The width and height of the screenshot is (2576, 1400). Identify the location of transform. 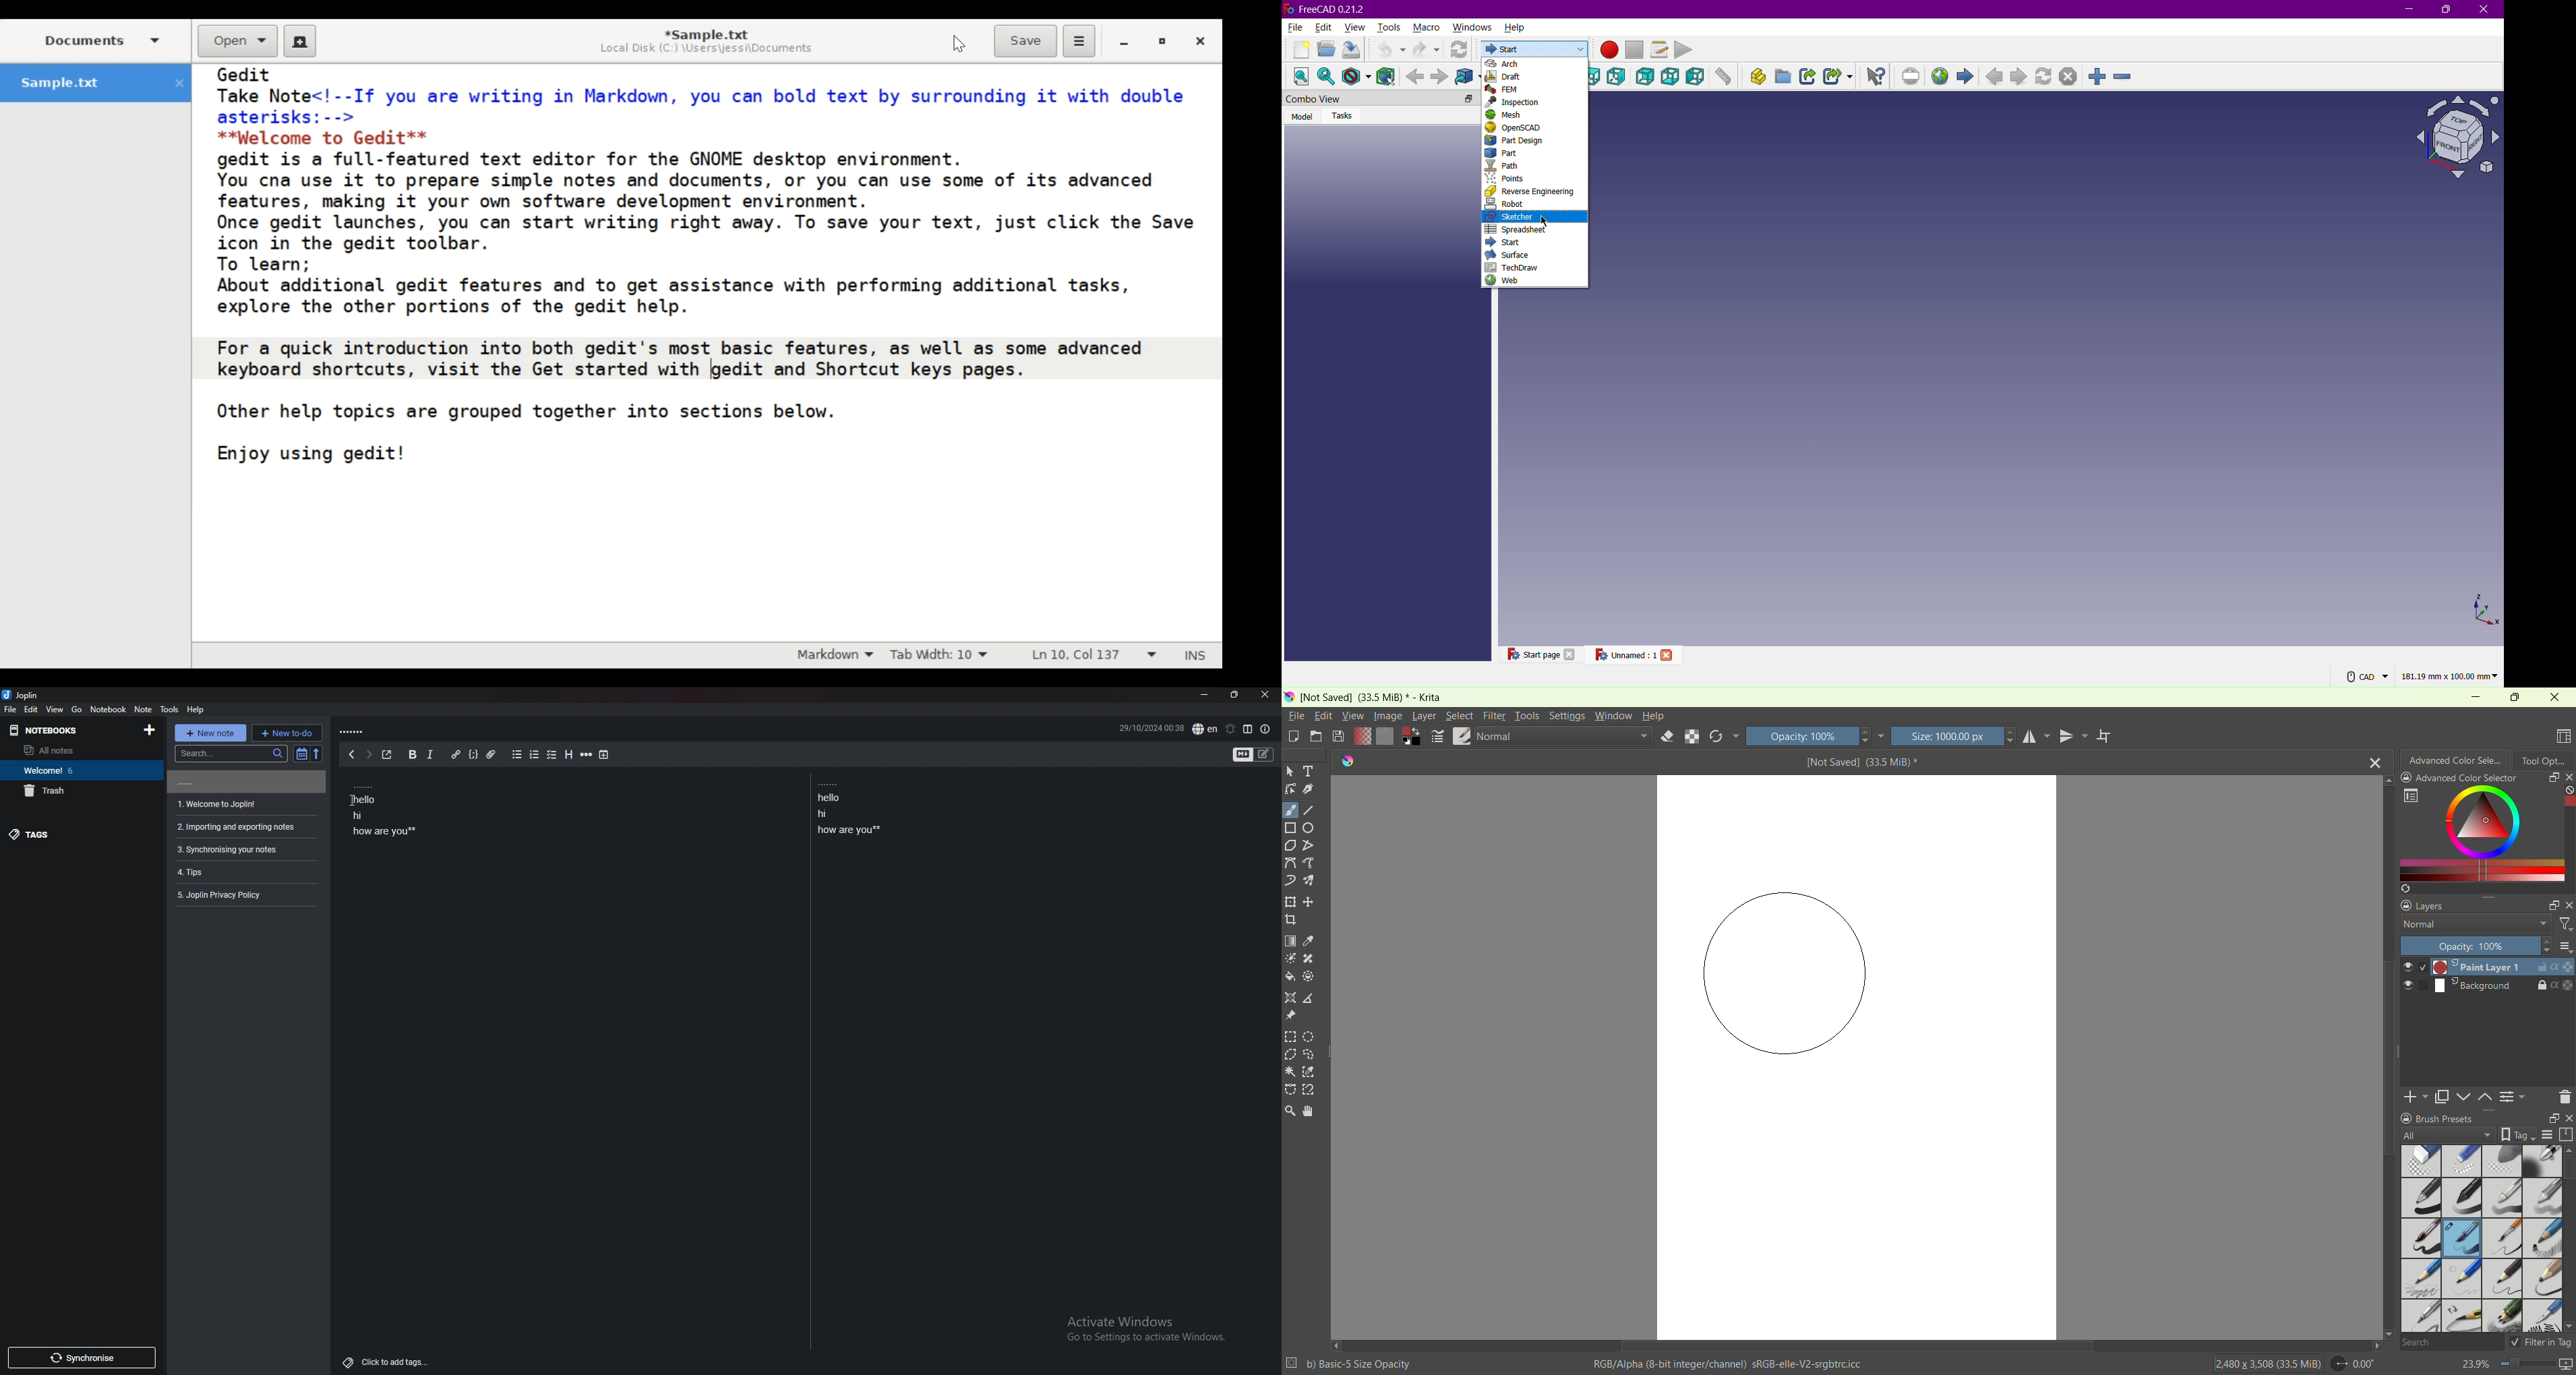
(1290, 903).